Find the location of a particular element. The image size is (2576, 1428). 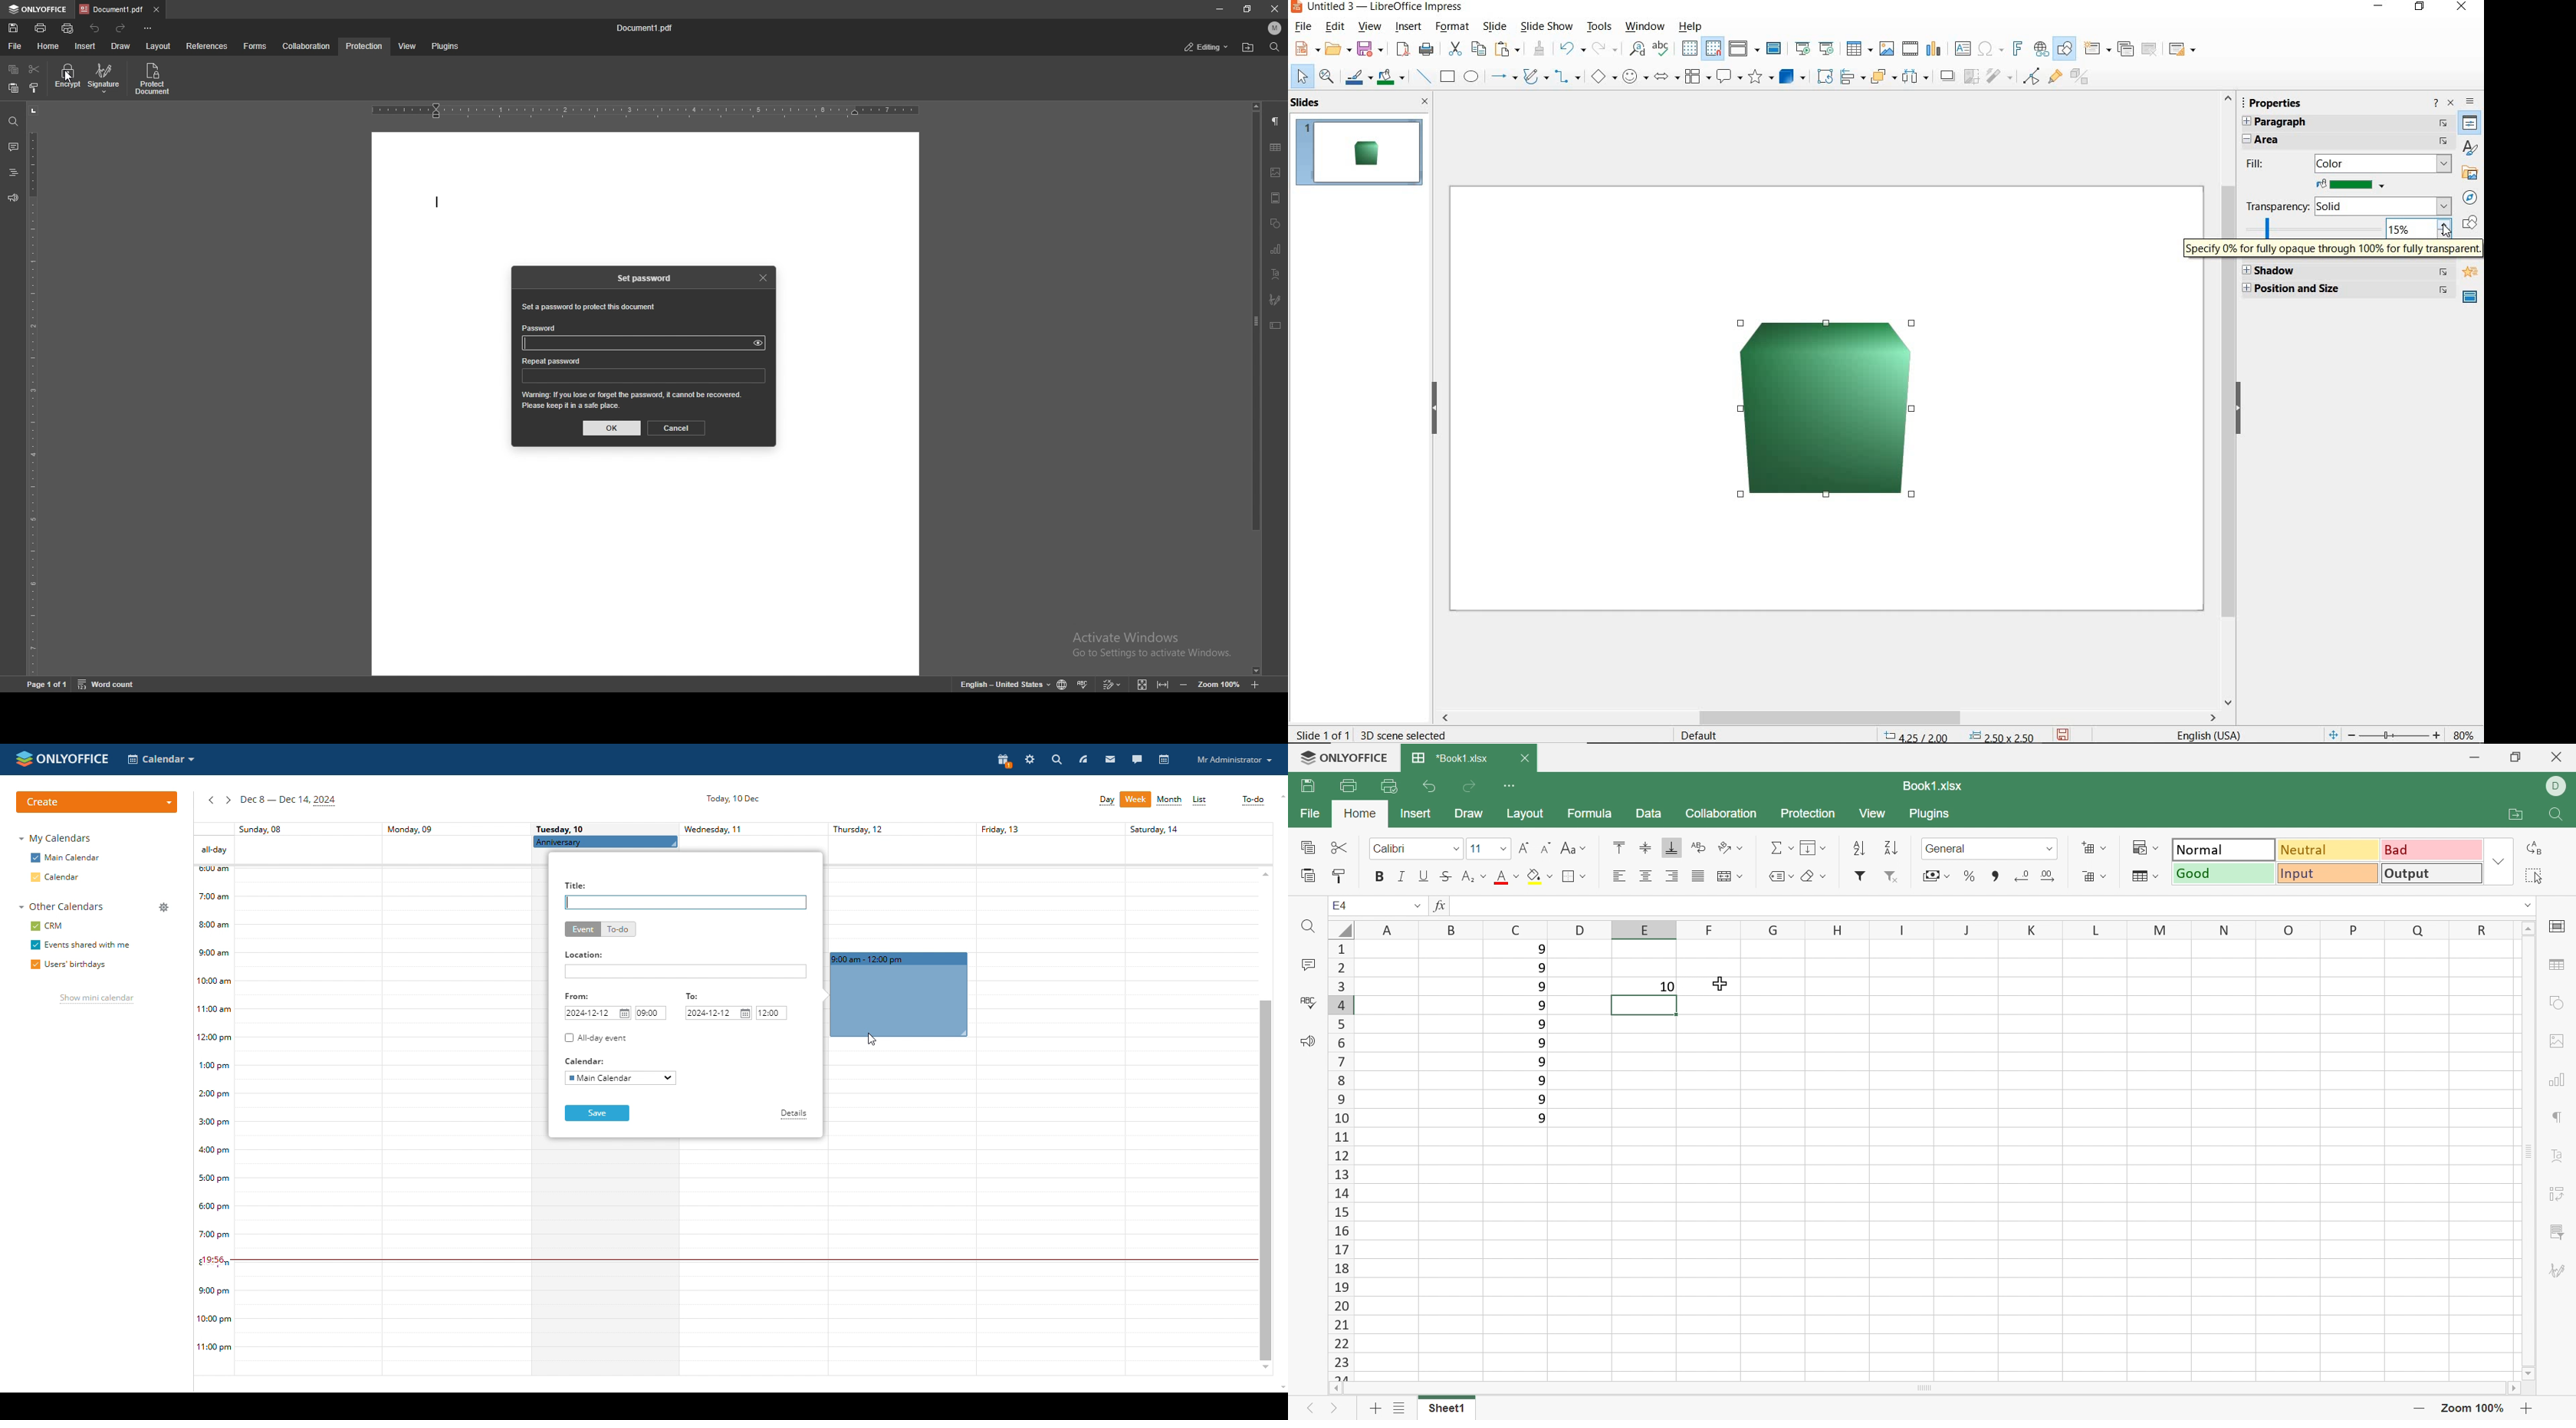

9 is located at coordinates (1540, 1063).